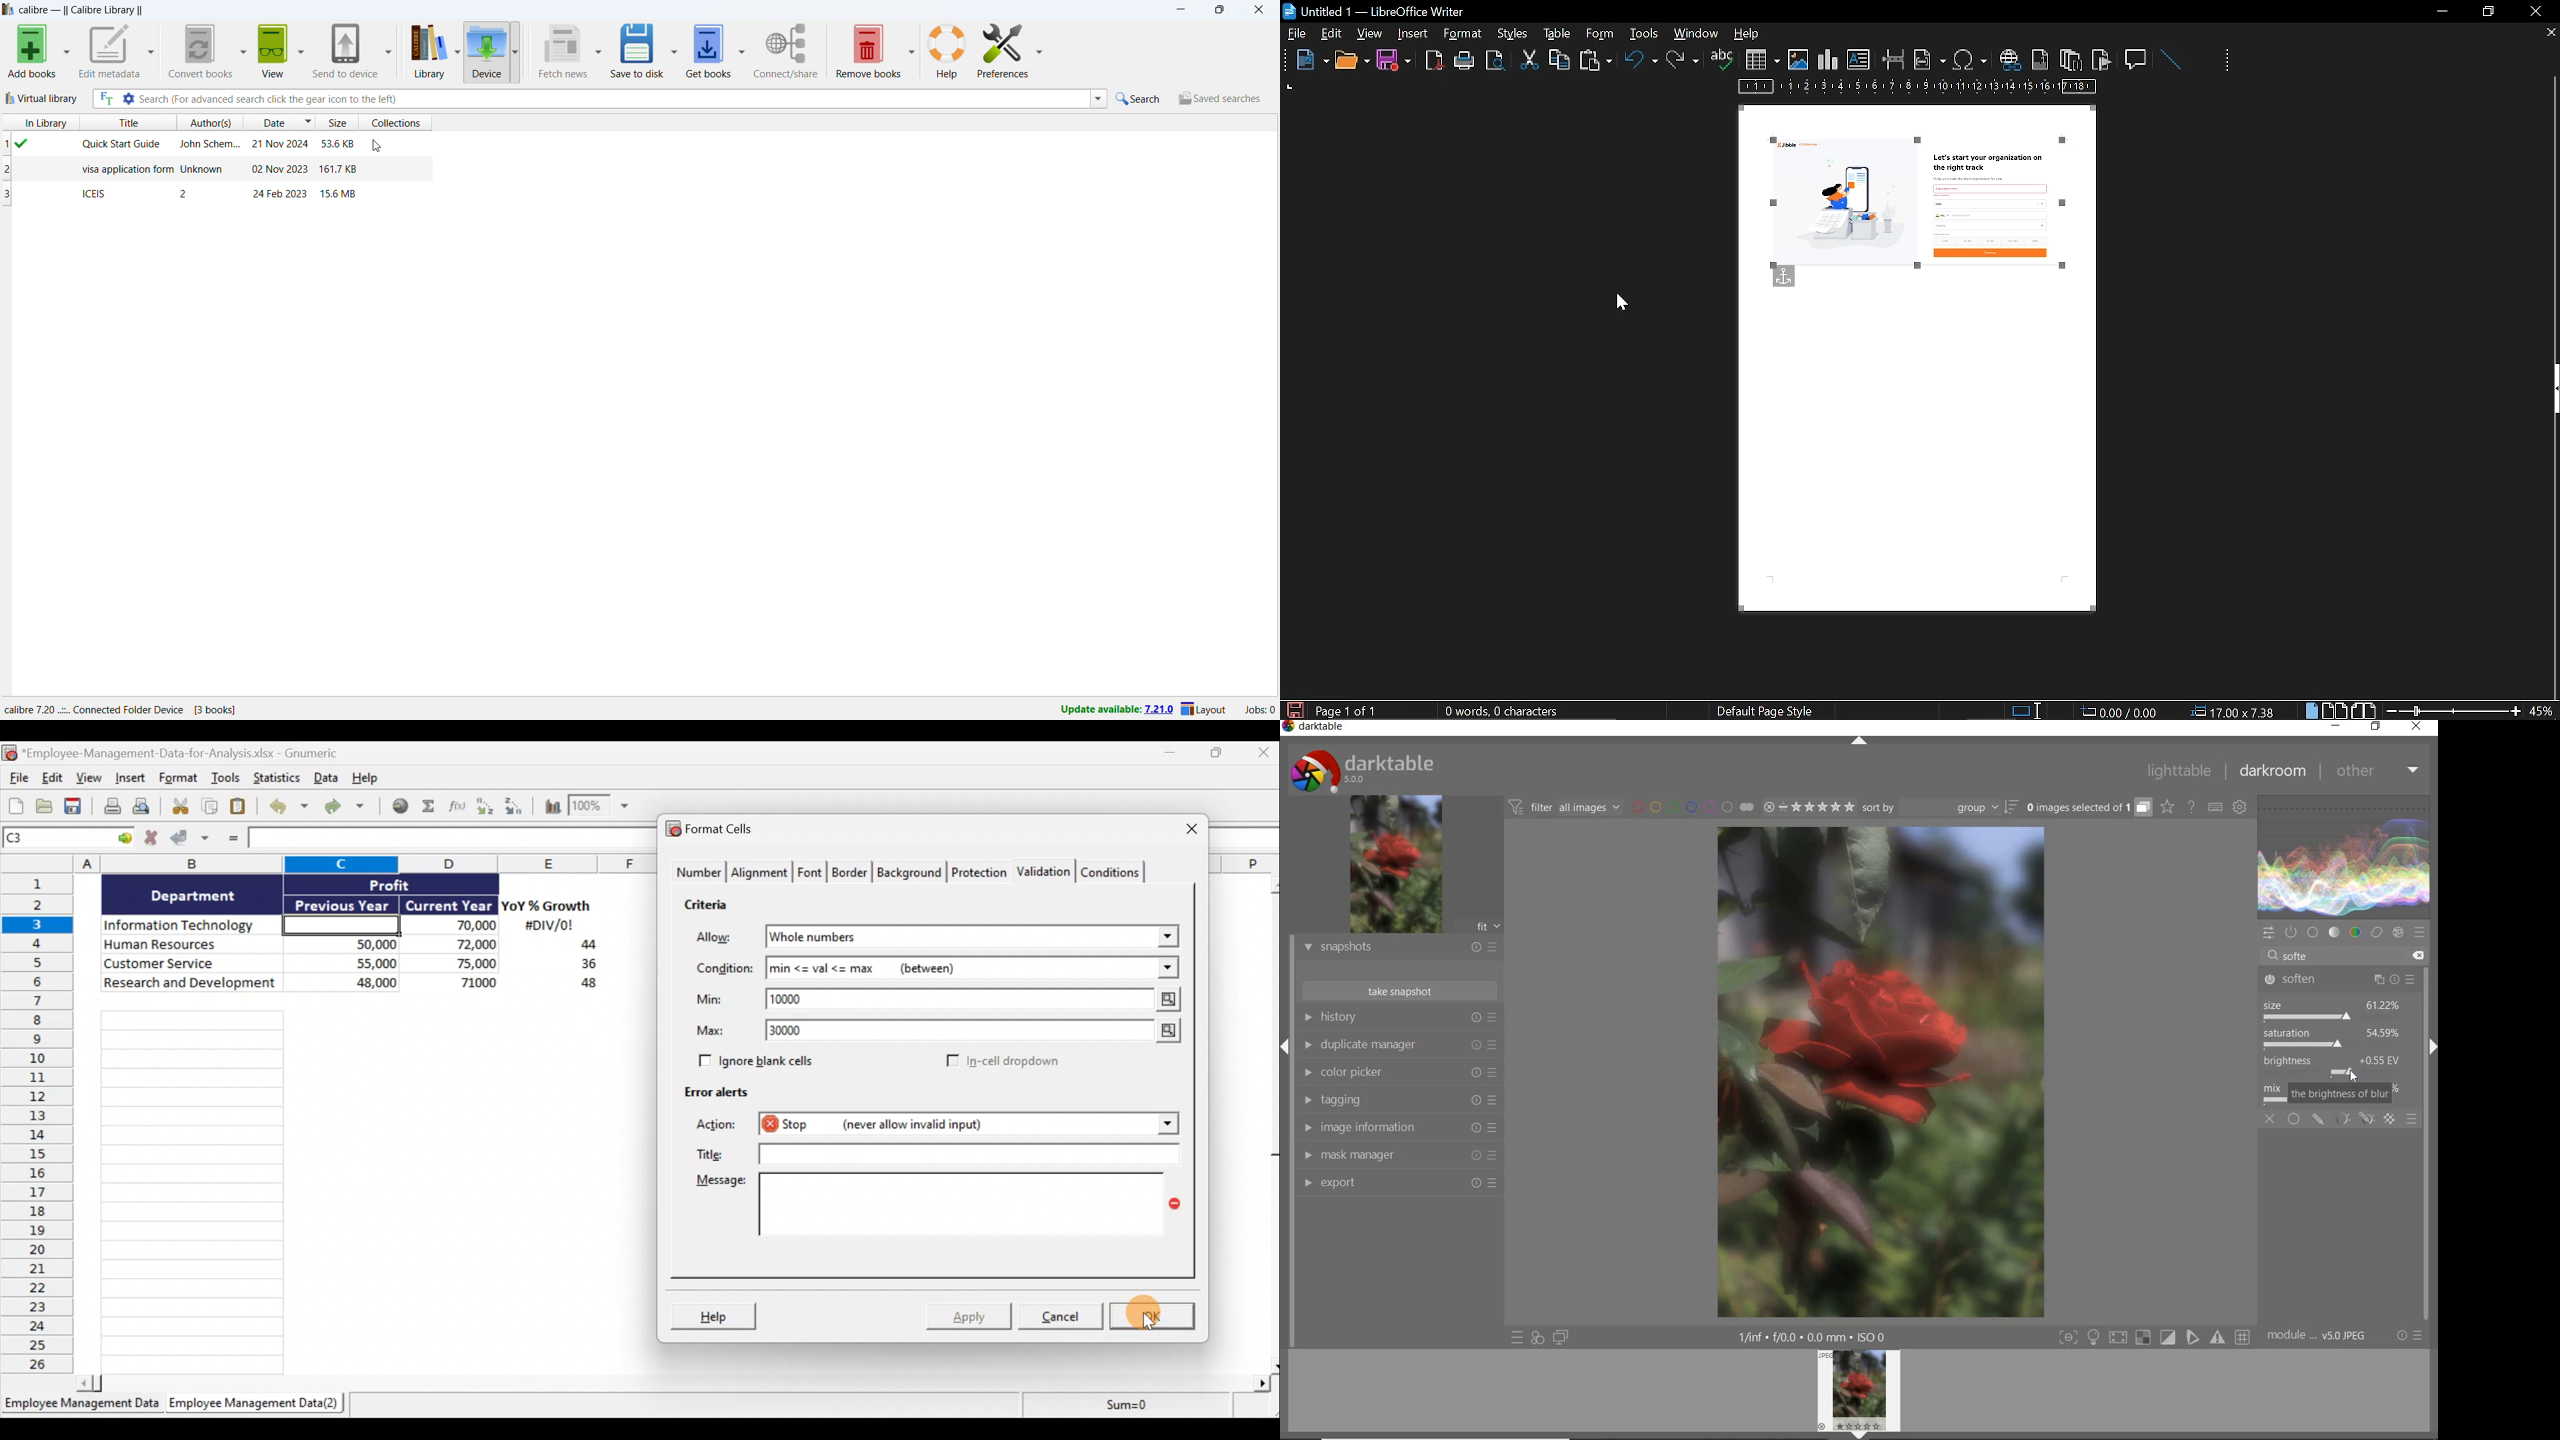 Image resolution: width=2576 pixels, height=1456 pixels. I want to click on #DIV/0!, so click(548, 926).